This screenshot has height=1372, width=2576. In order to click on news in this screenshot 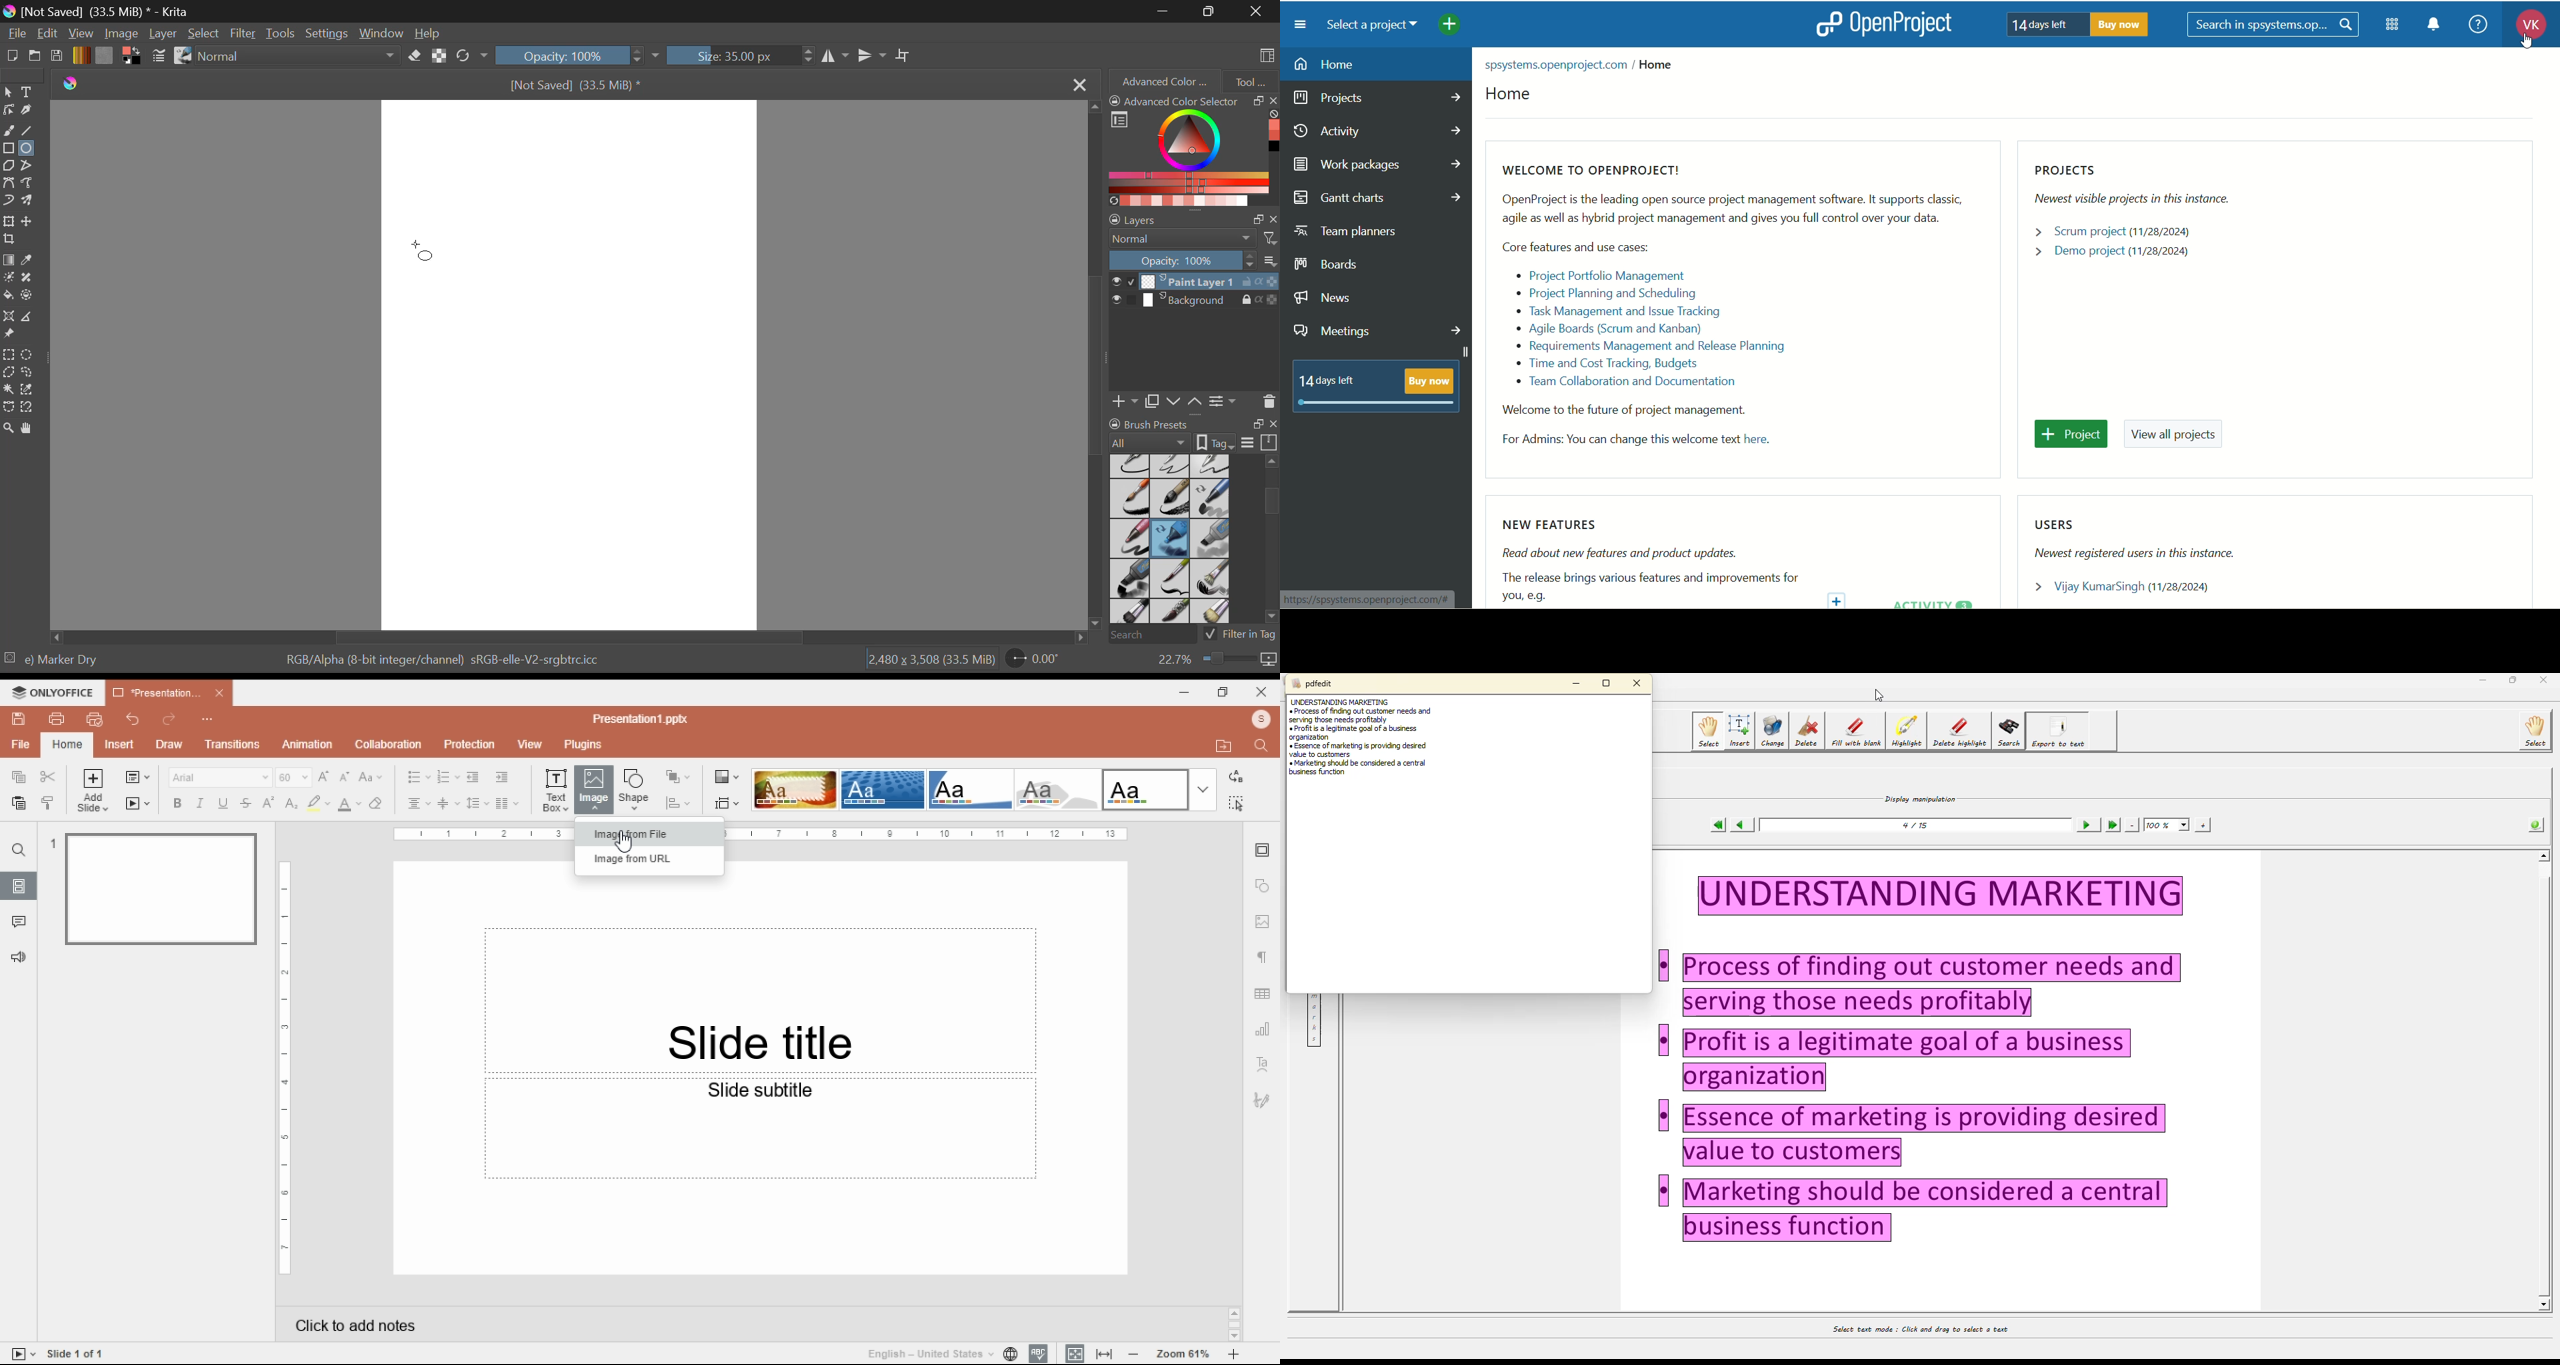, I will do `click(1323, 299)`.